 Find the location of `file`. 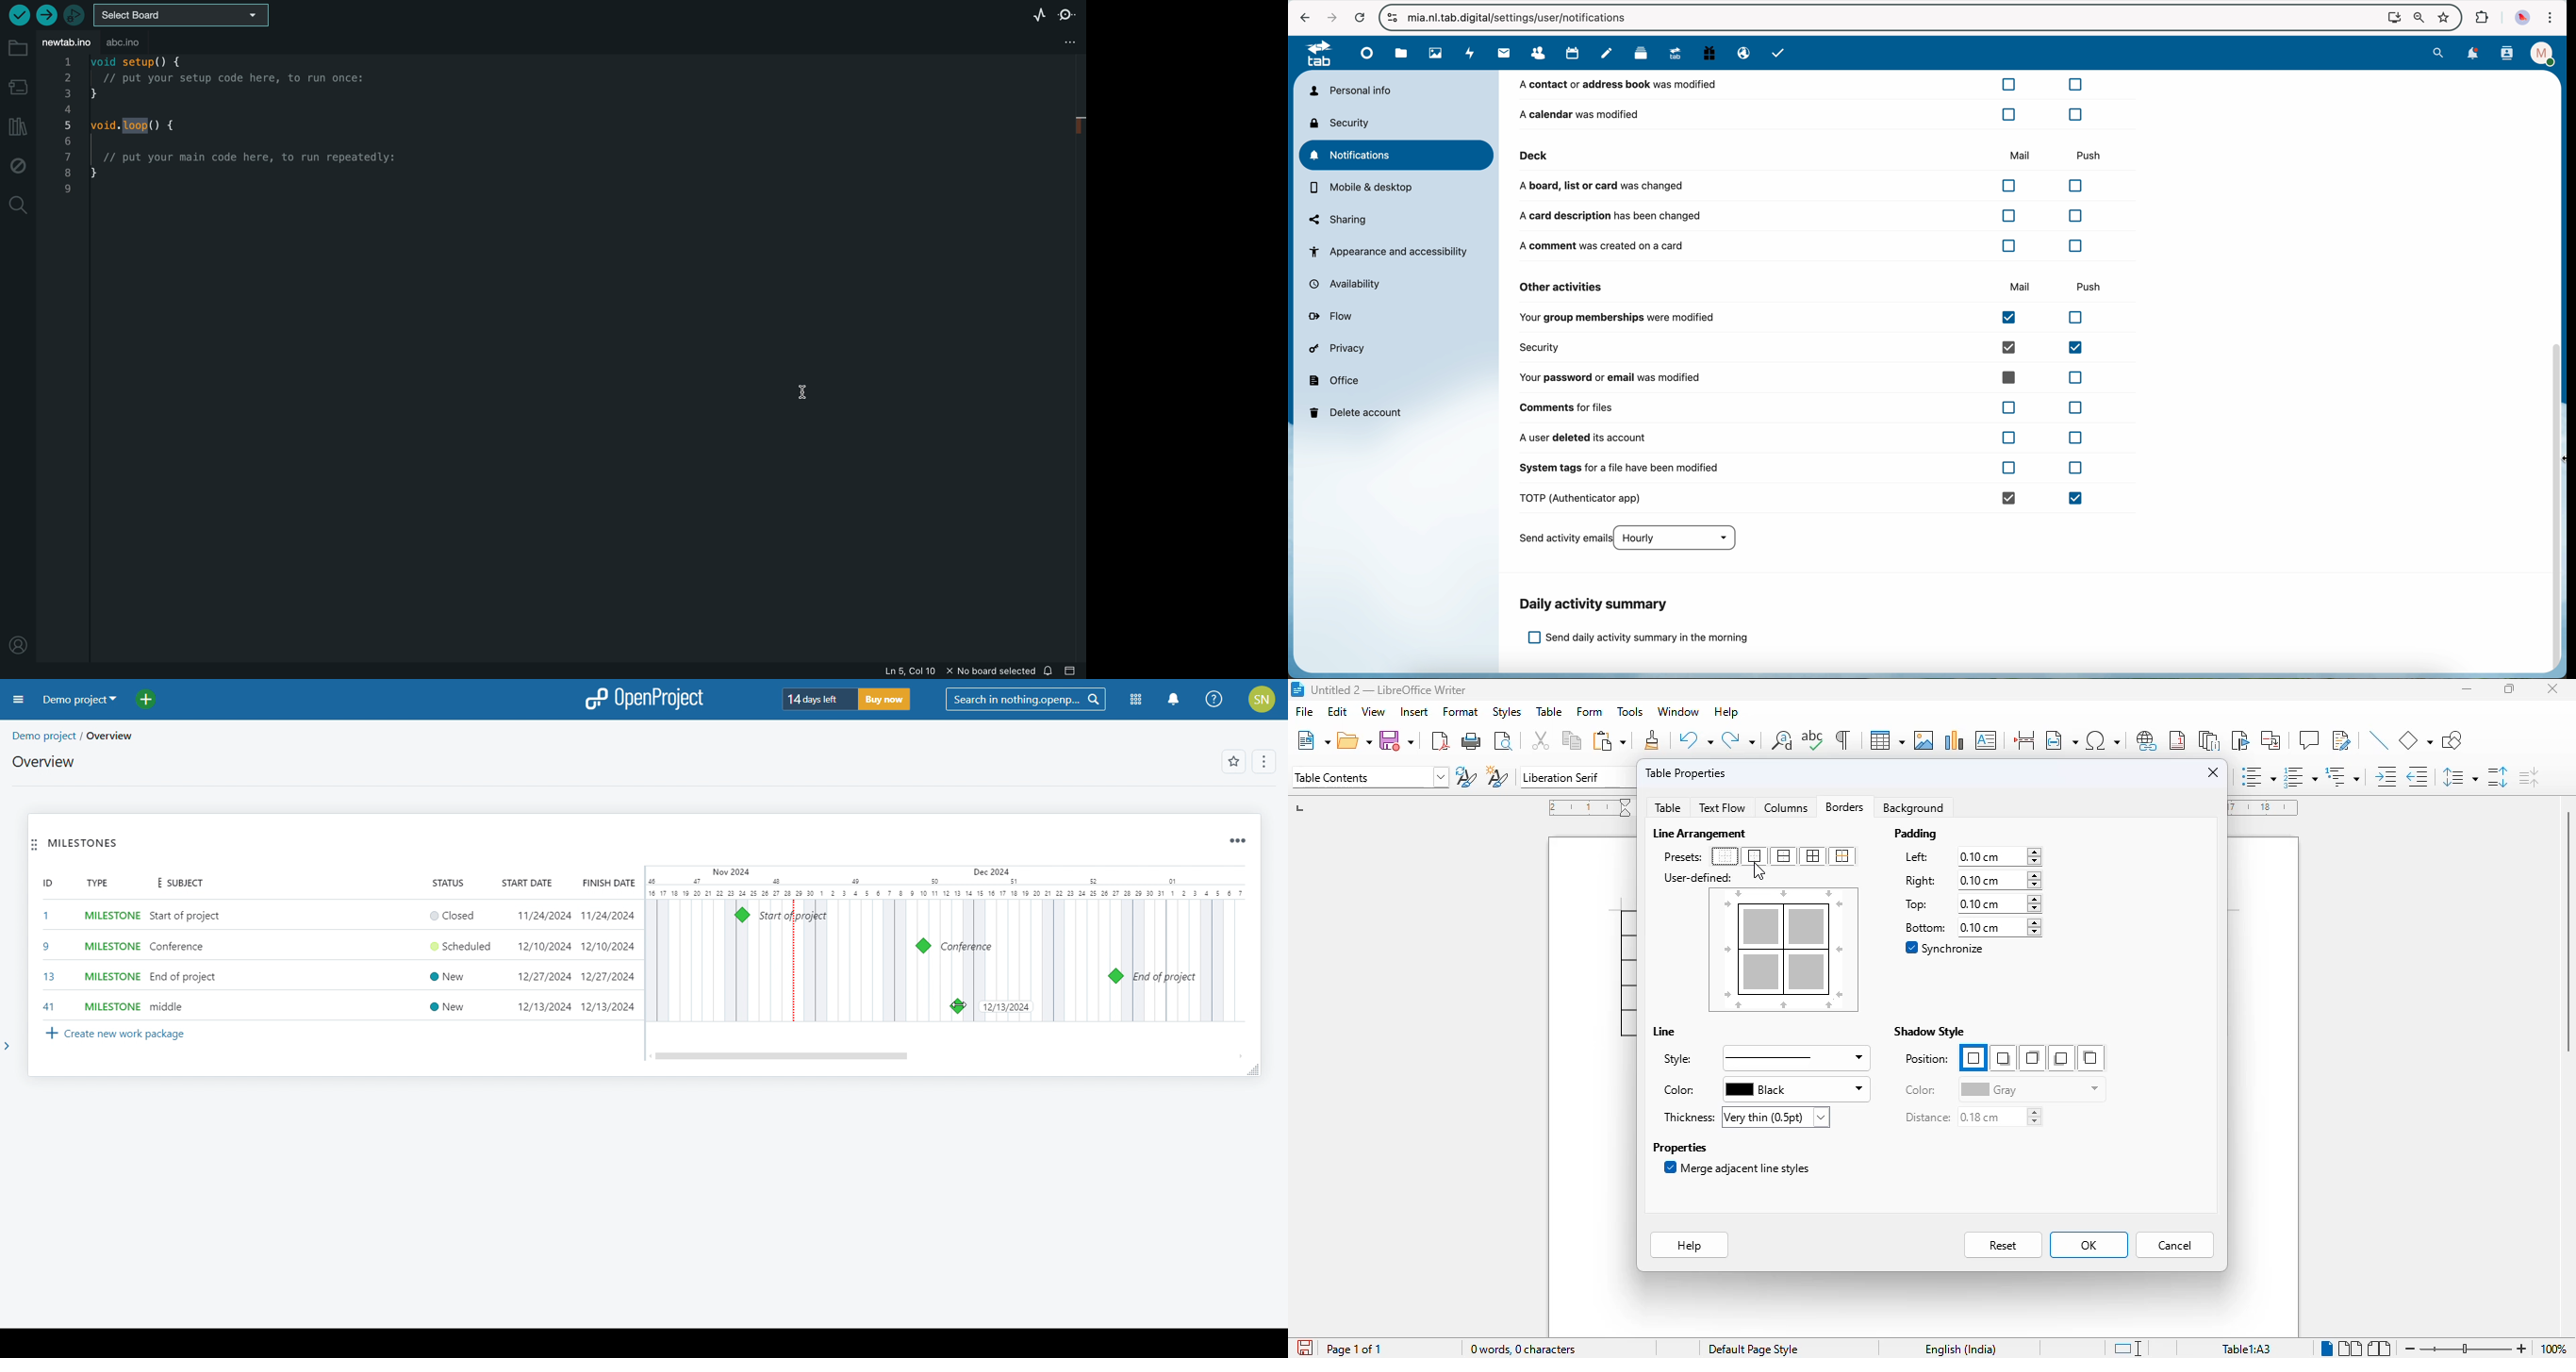

file is located at coordinates (1401, 54).